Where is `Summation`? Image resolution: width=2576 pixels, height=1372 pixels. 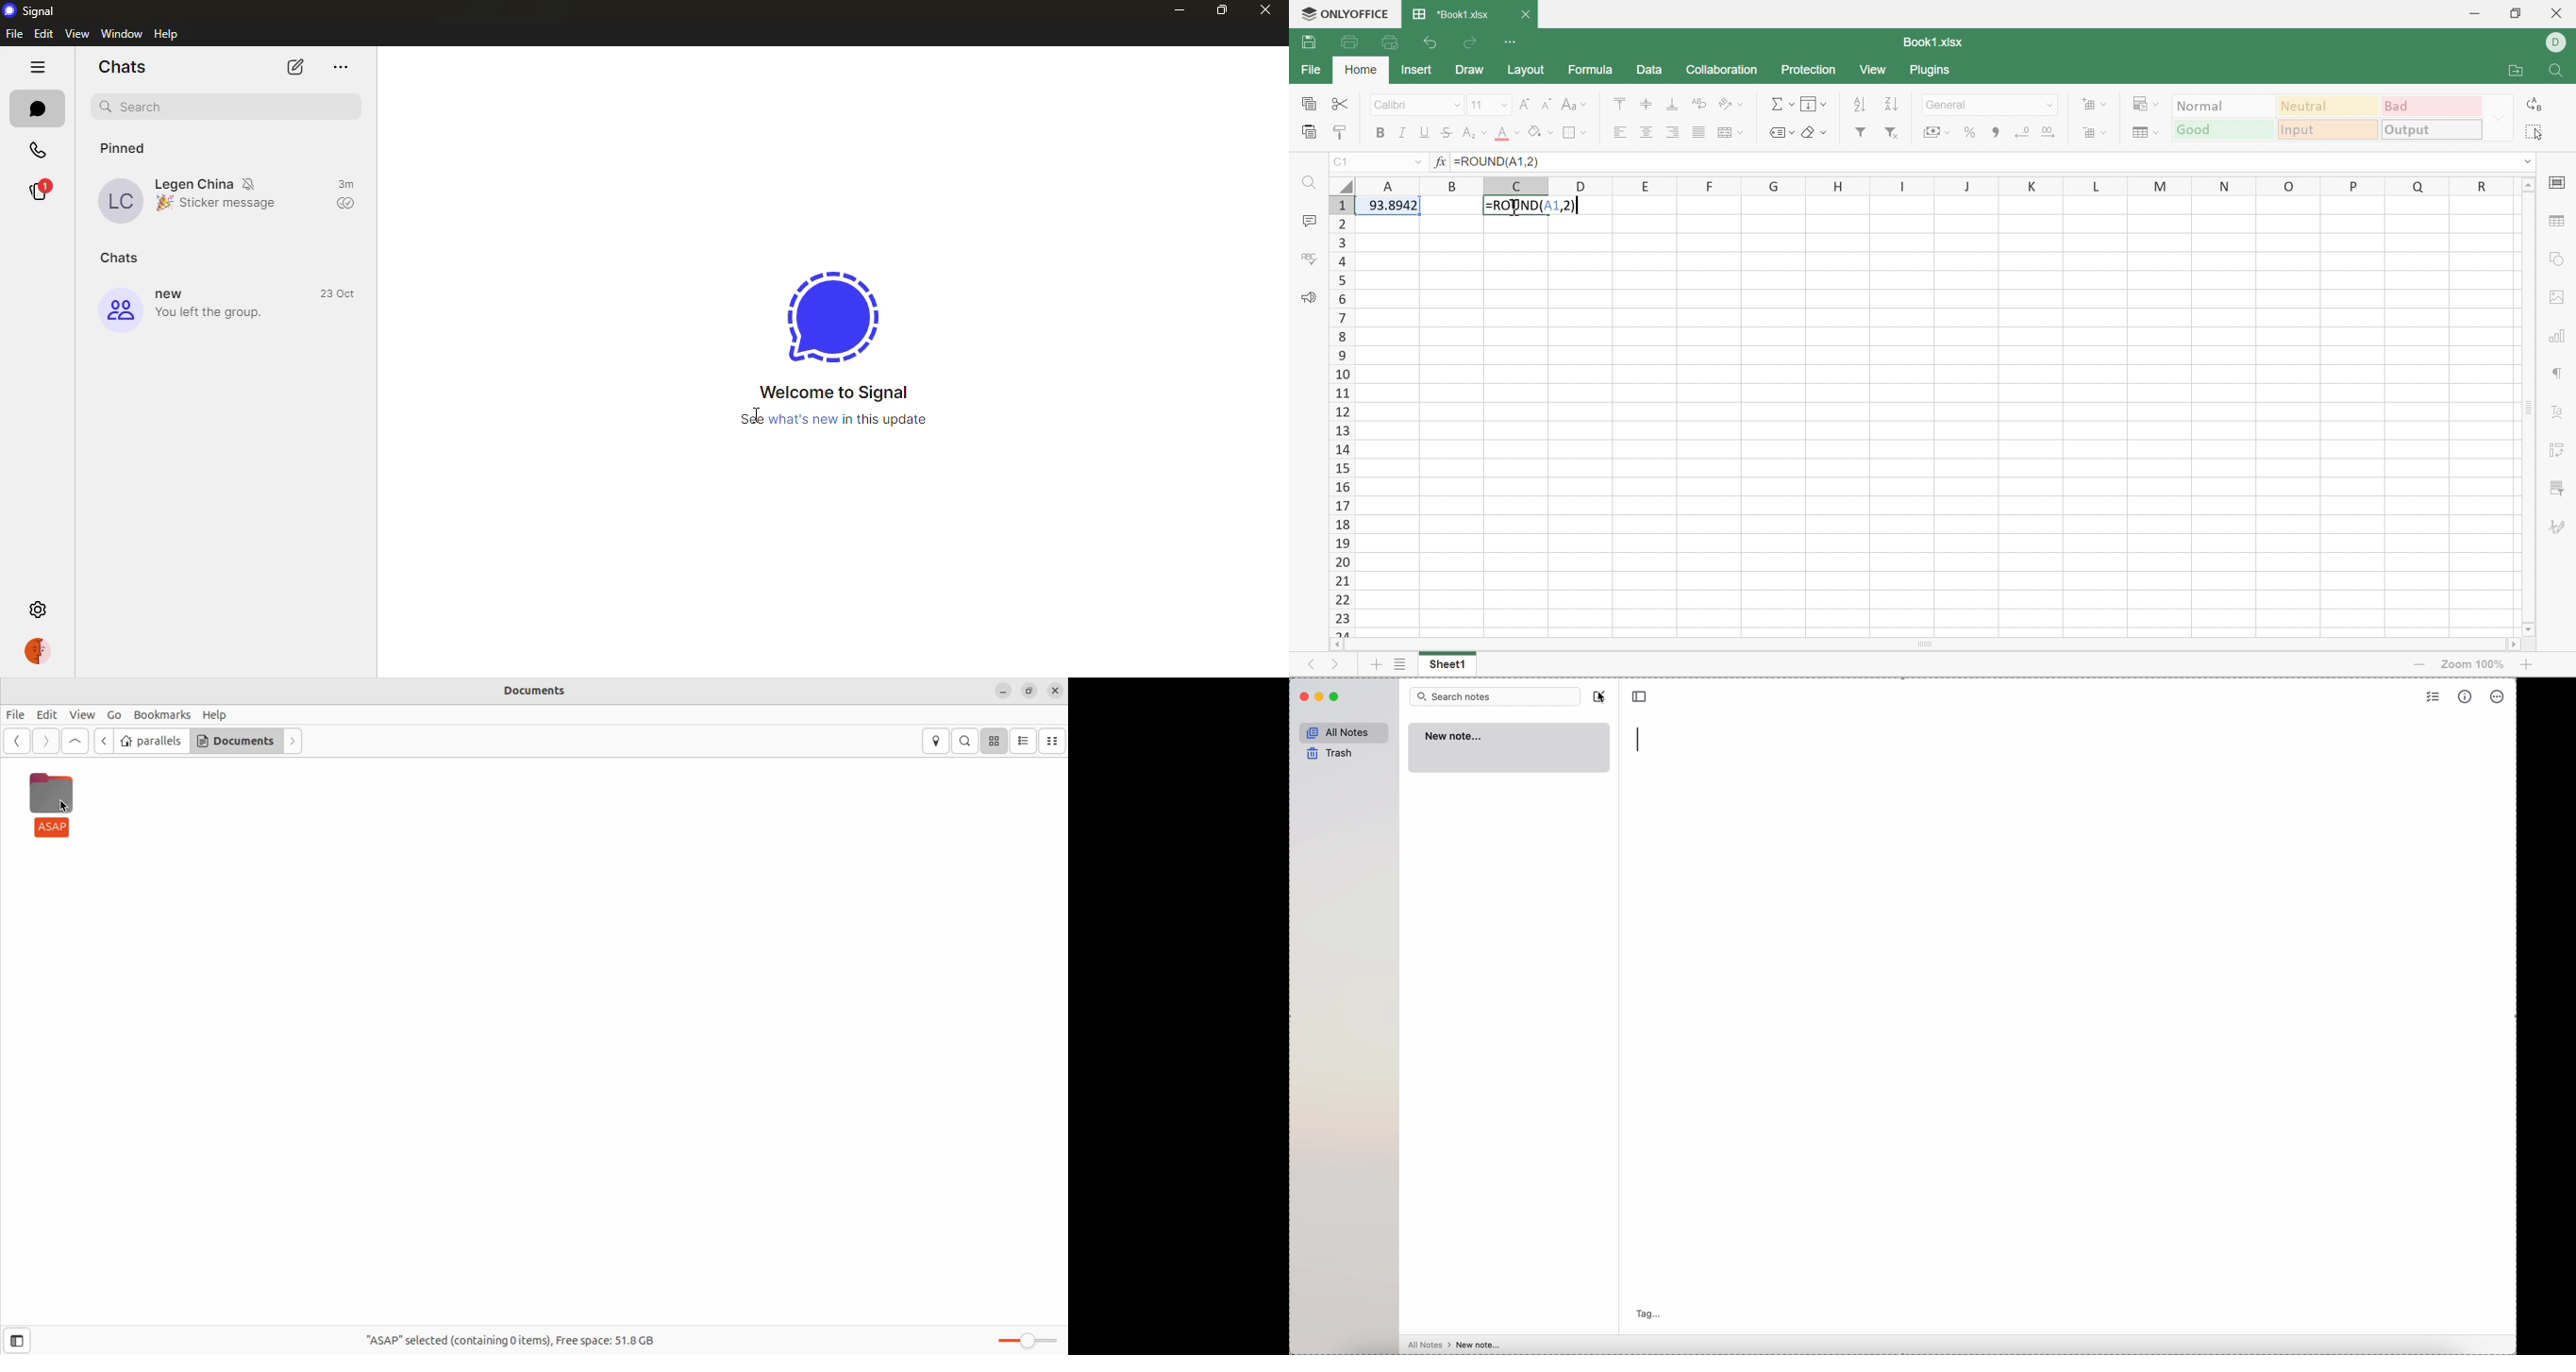 Summation is located at coordinates (1783, 103).